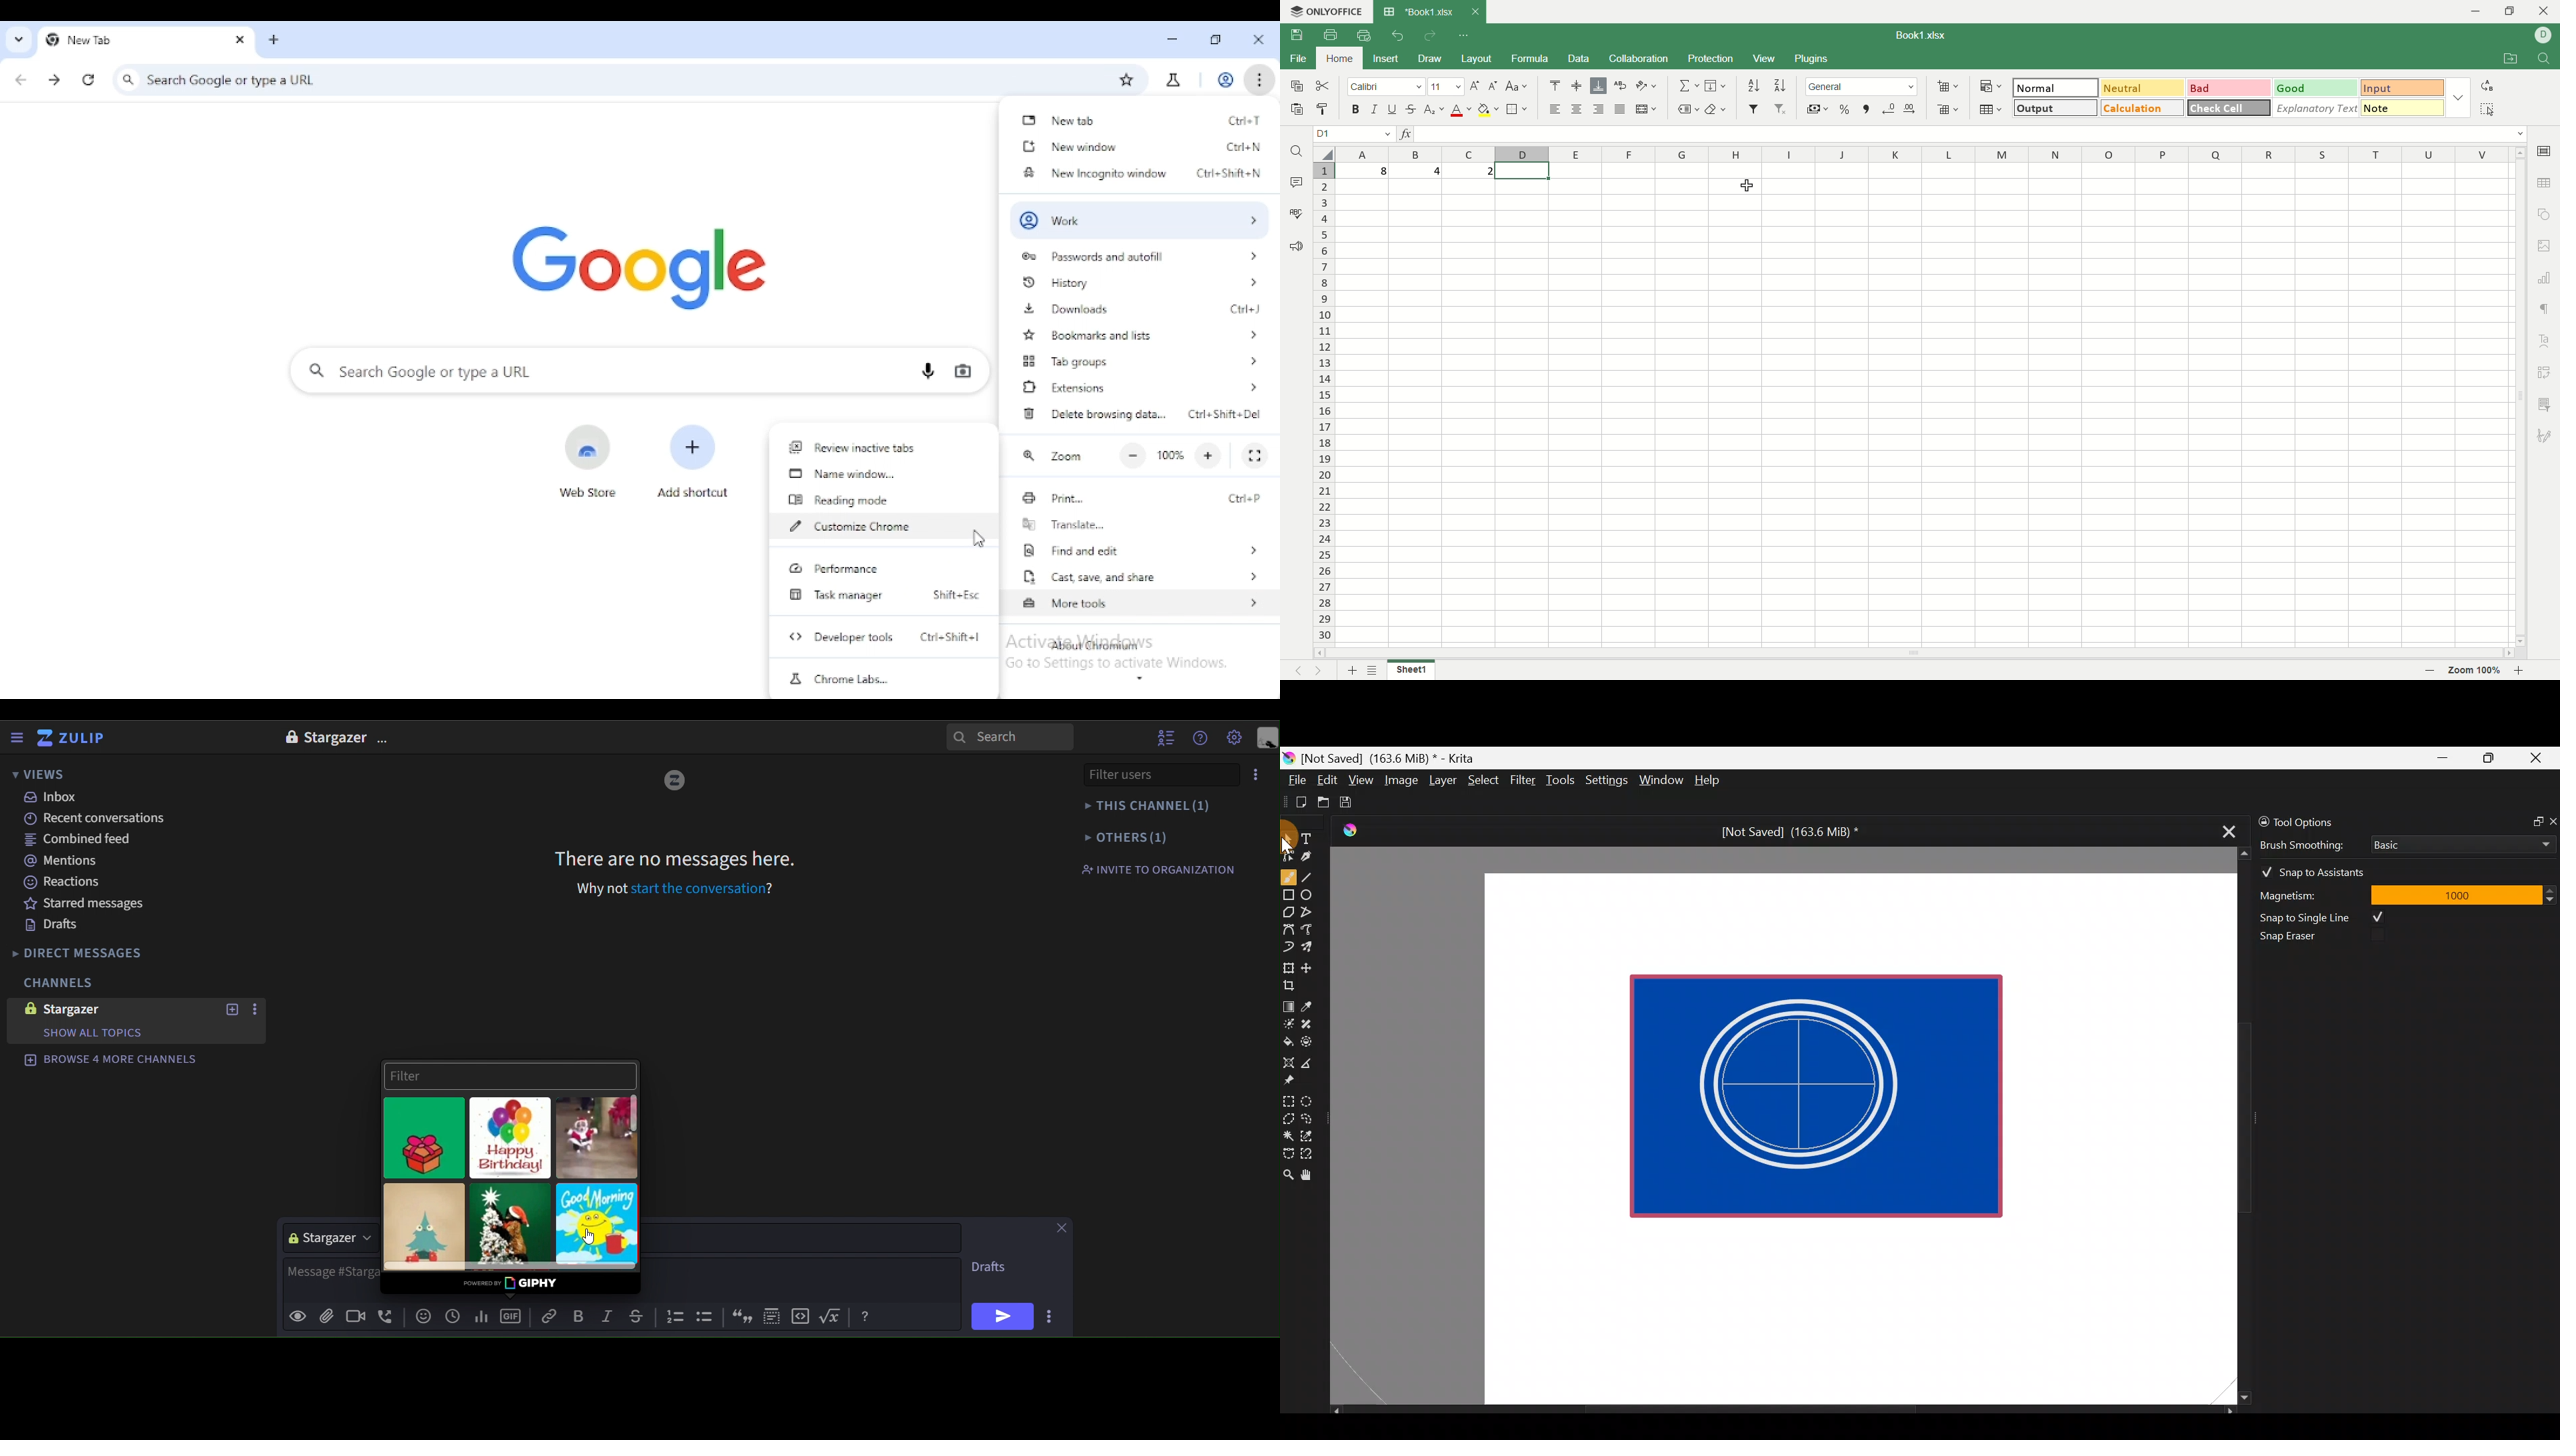  I want to click on increase decimal, so click(1911, 109).